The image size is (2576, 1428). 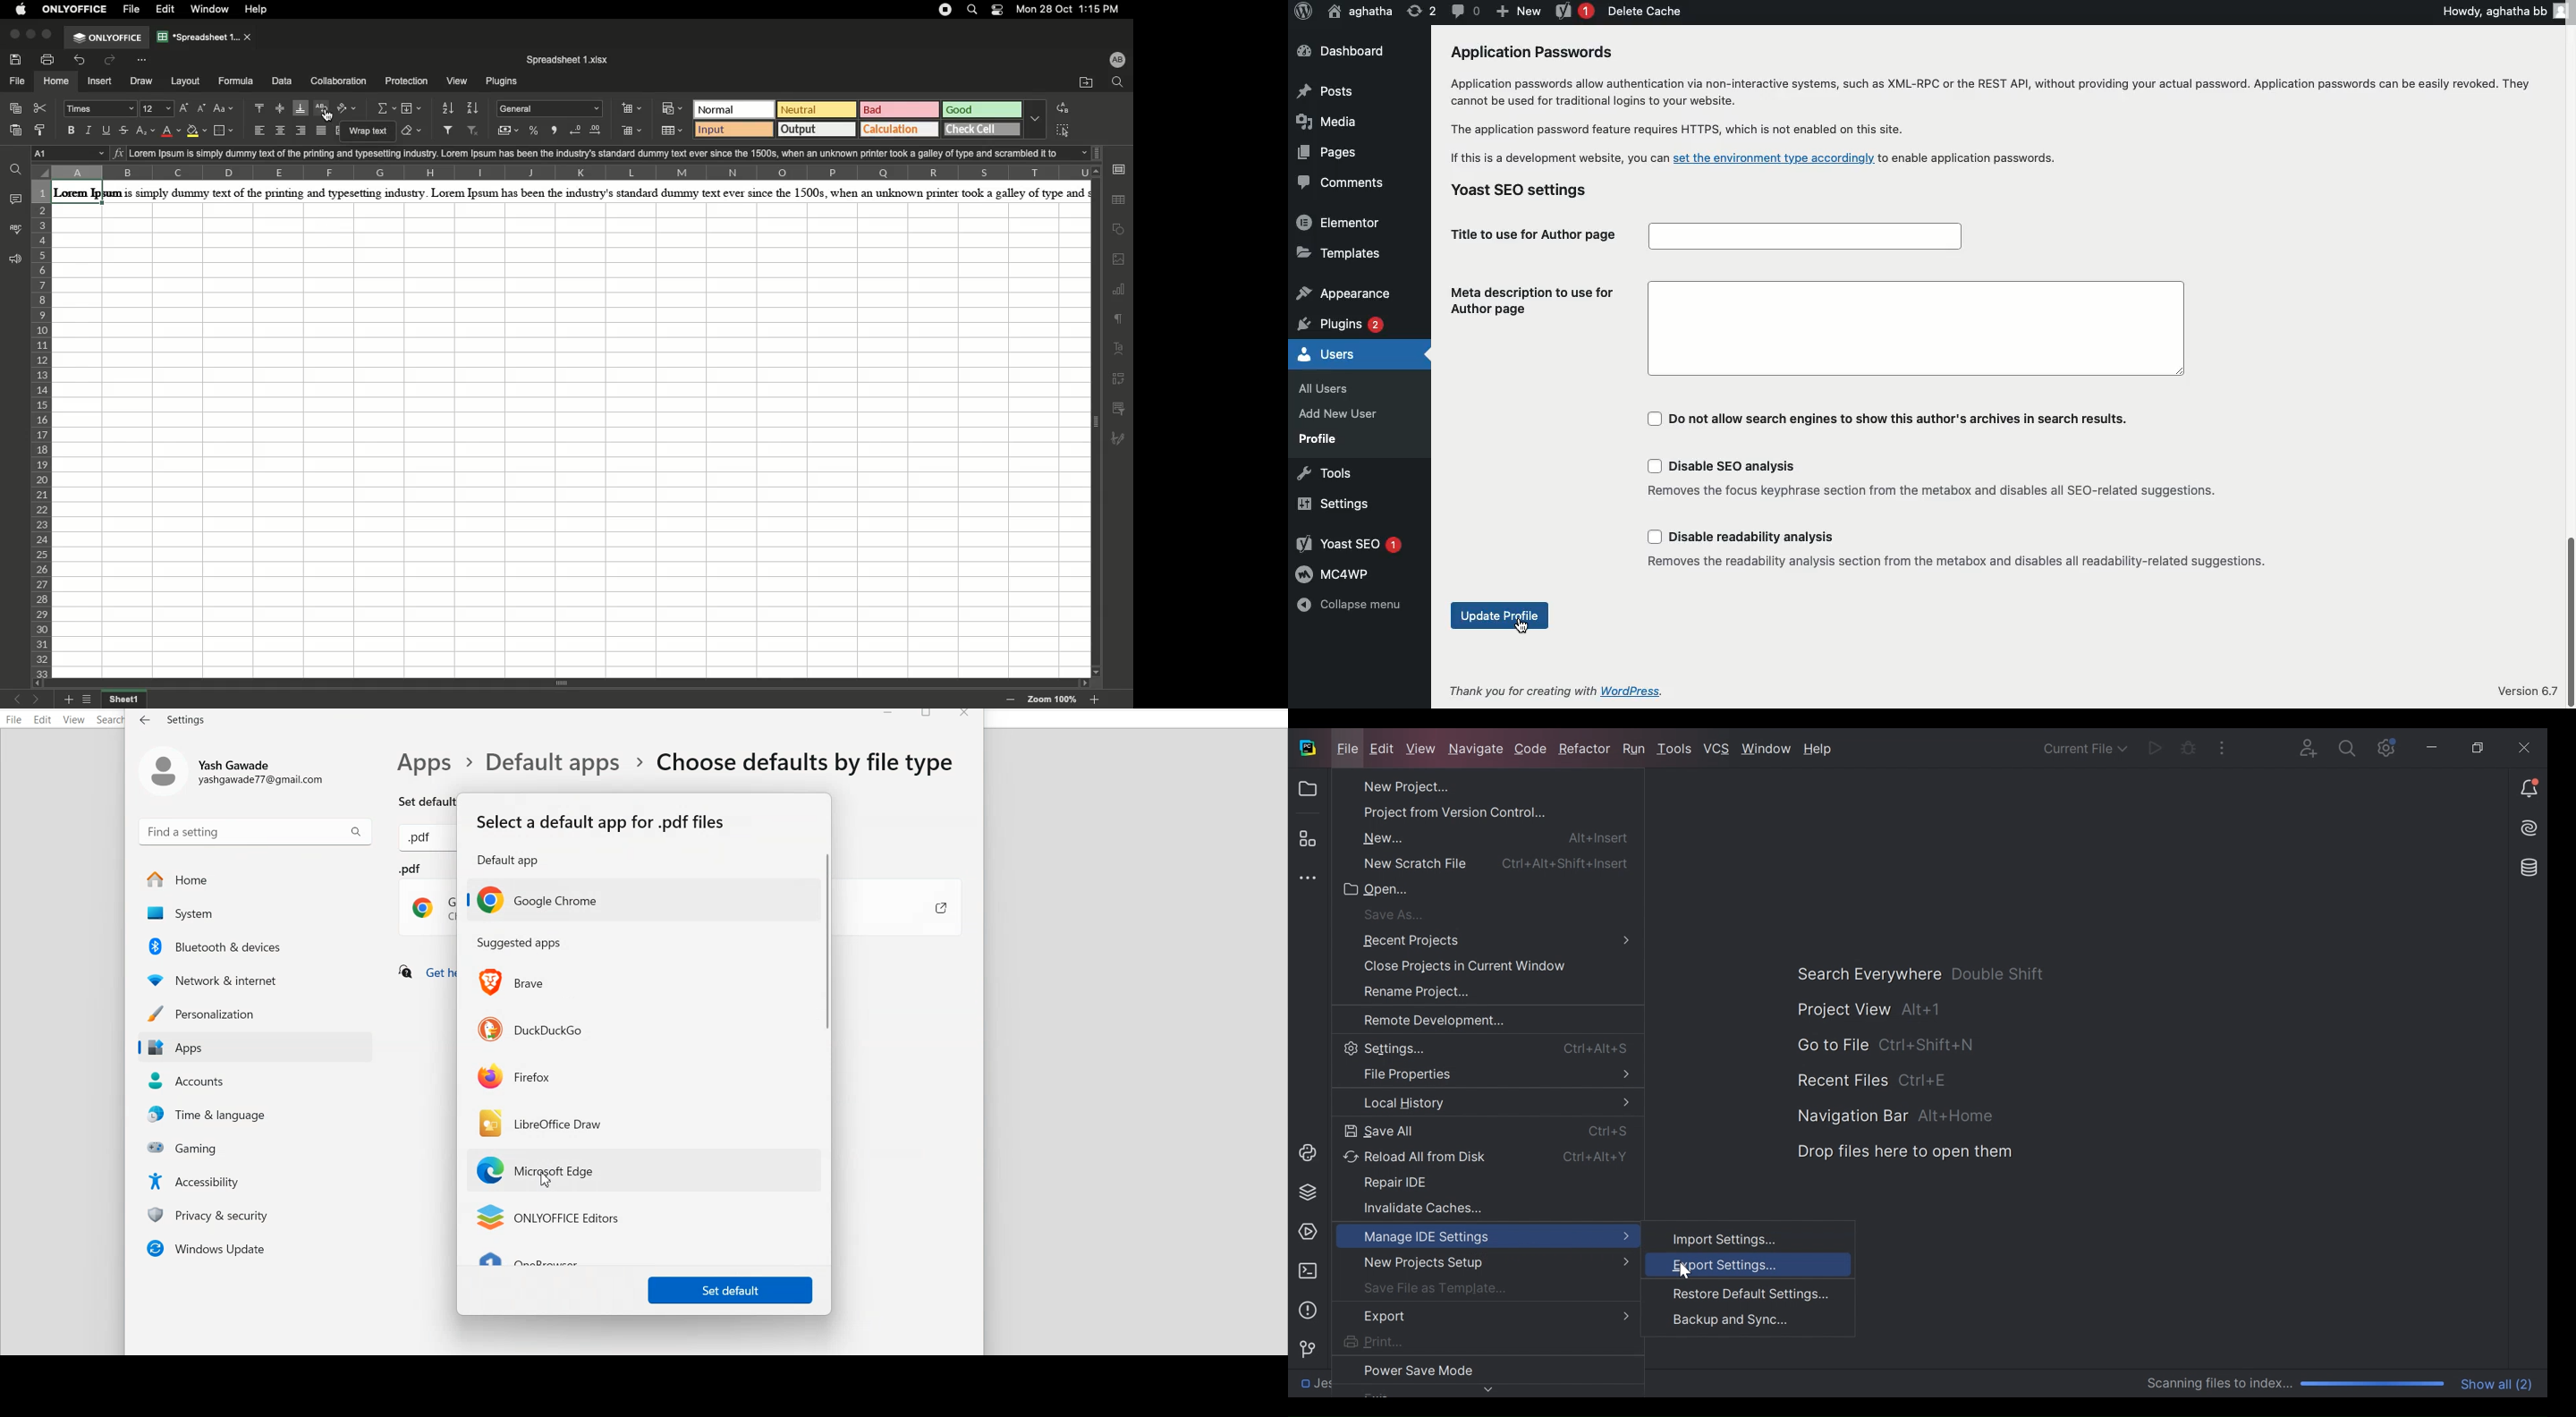 I want to click on Summation, so click(x=386, y=108).